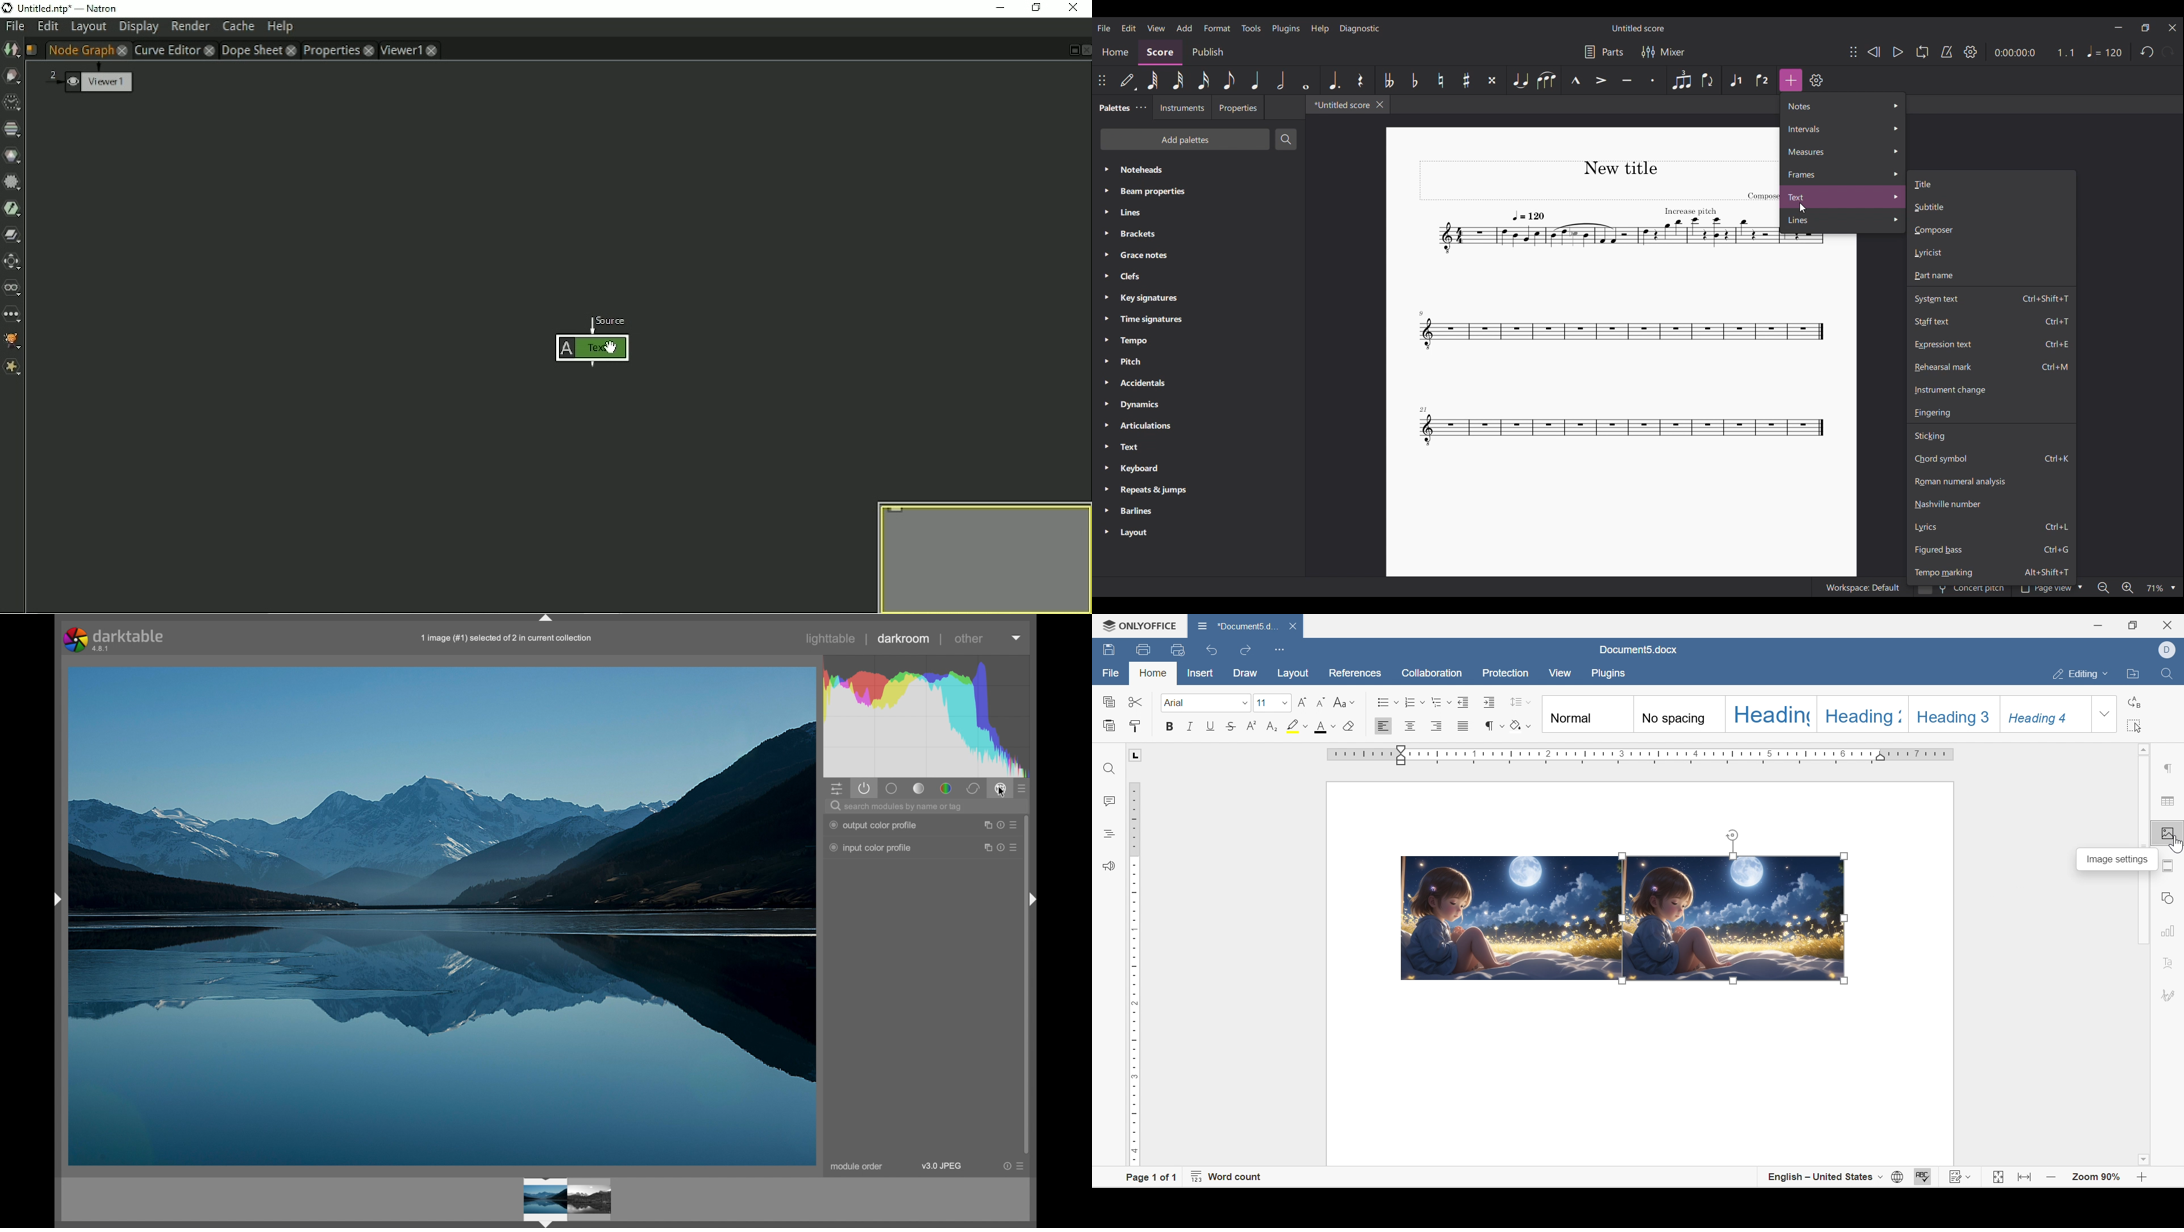 This screenshot has height=1232, width=2184. What do you see at coordinates (1198, 191) in the screenshot?
I see `Beam properties` at bounding box center [1198, 191].